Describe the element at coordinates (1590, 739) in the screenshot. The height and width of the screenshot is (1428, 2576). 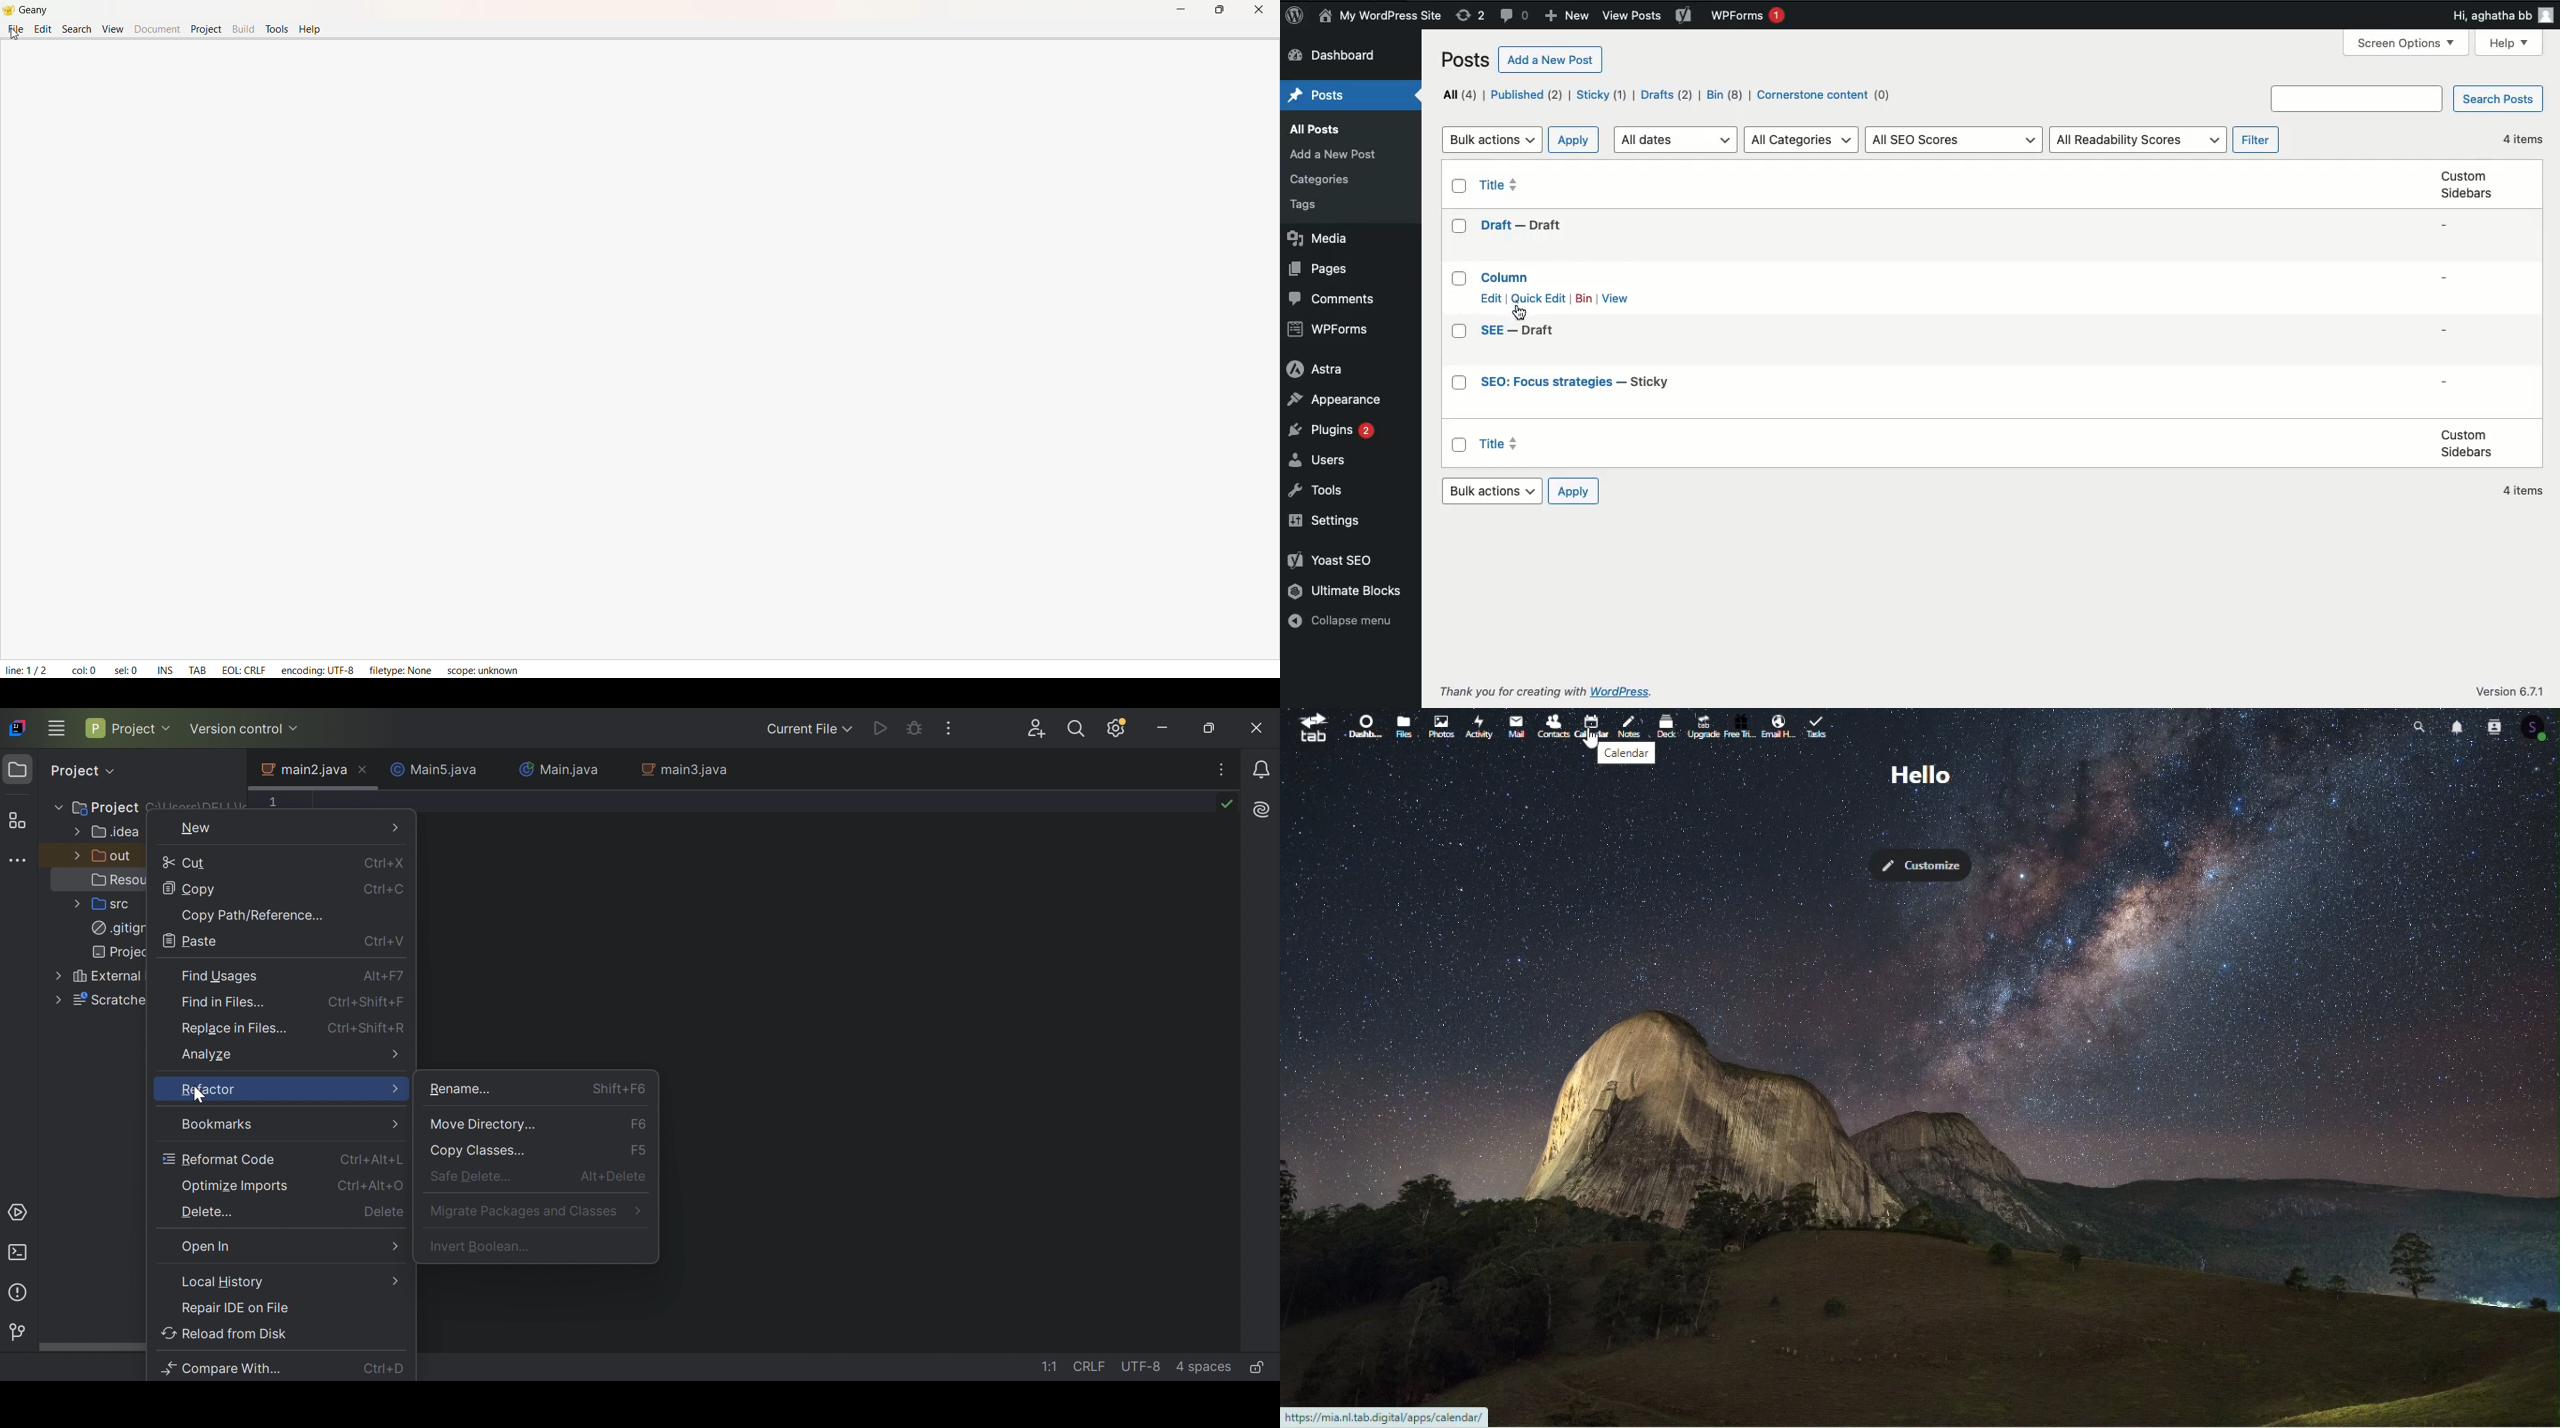
I see `Cursor` at that location.